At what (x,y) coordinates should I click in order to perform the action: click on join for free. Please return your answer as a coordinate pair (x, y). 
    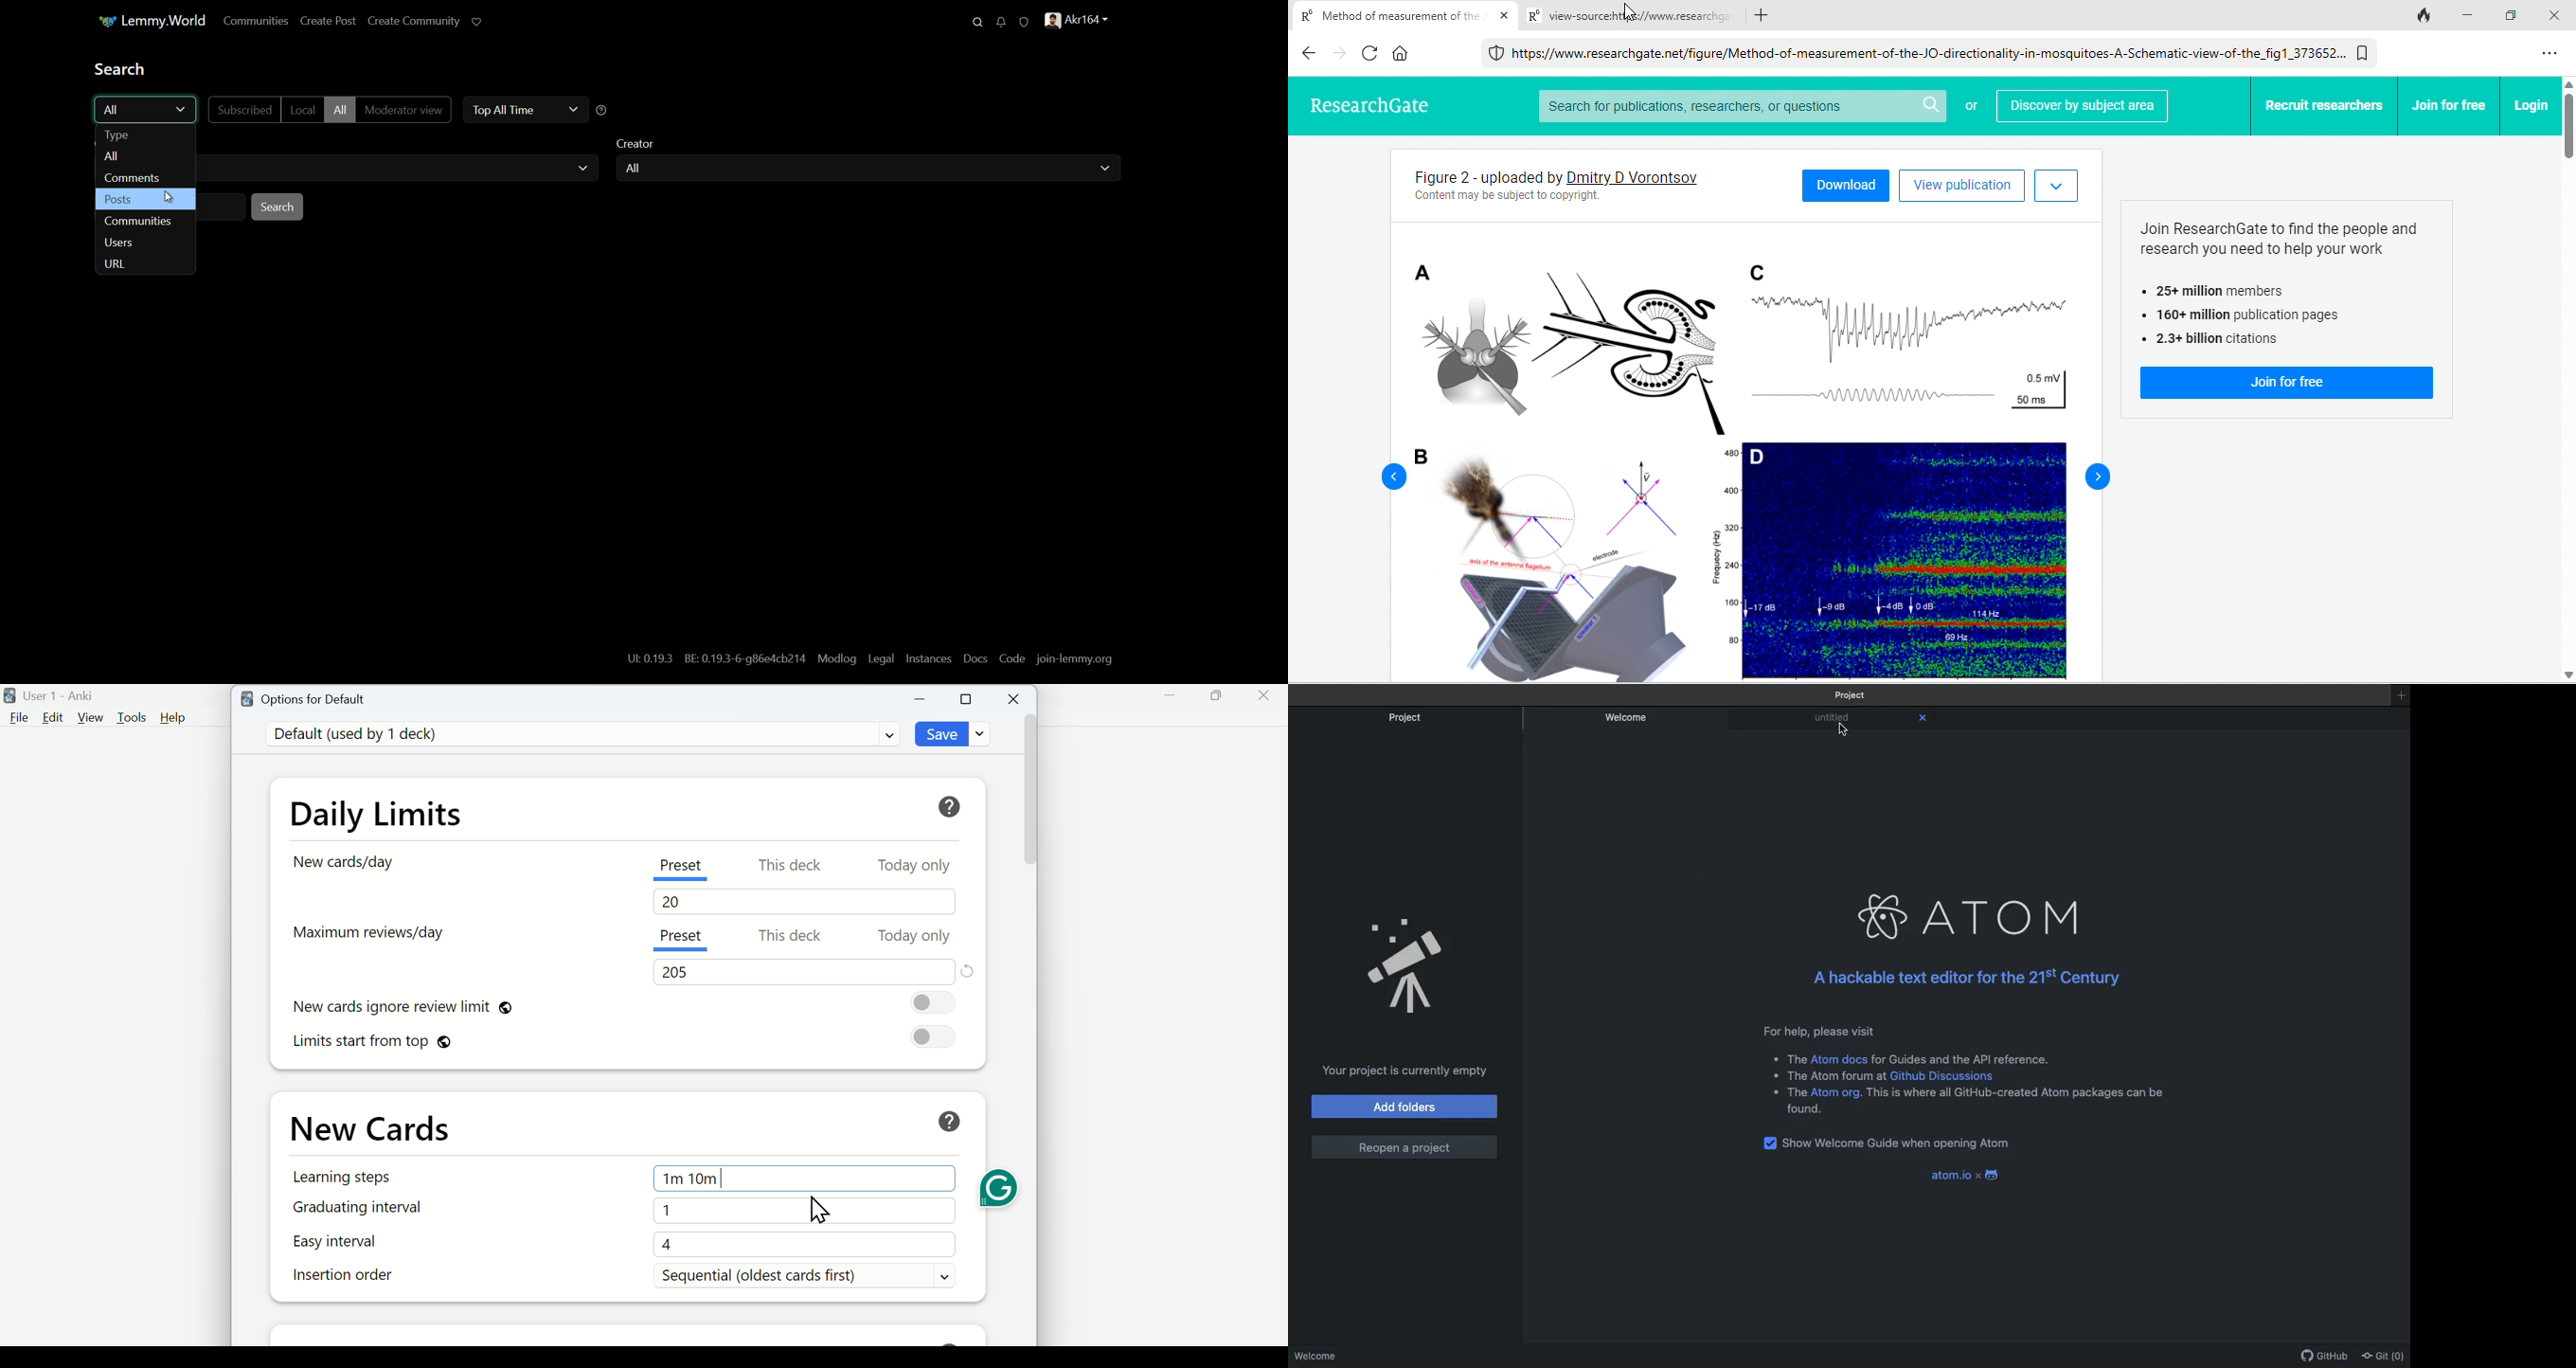
    Looking at the image, I should click on (2447, 105).